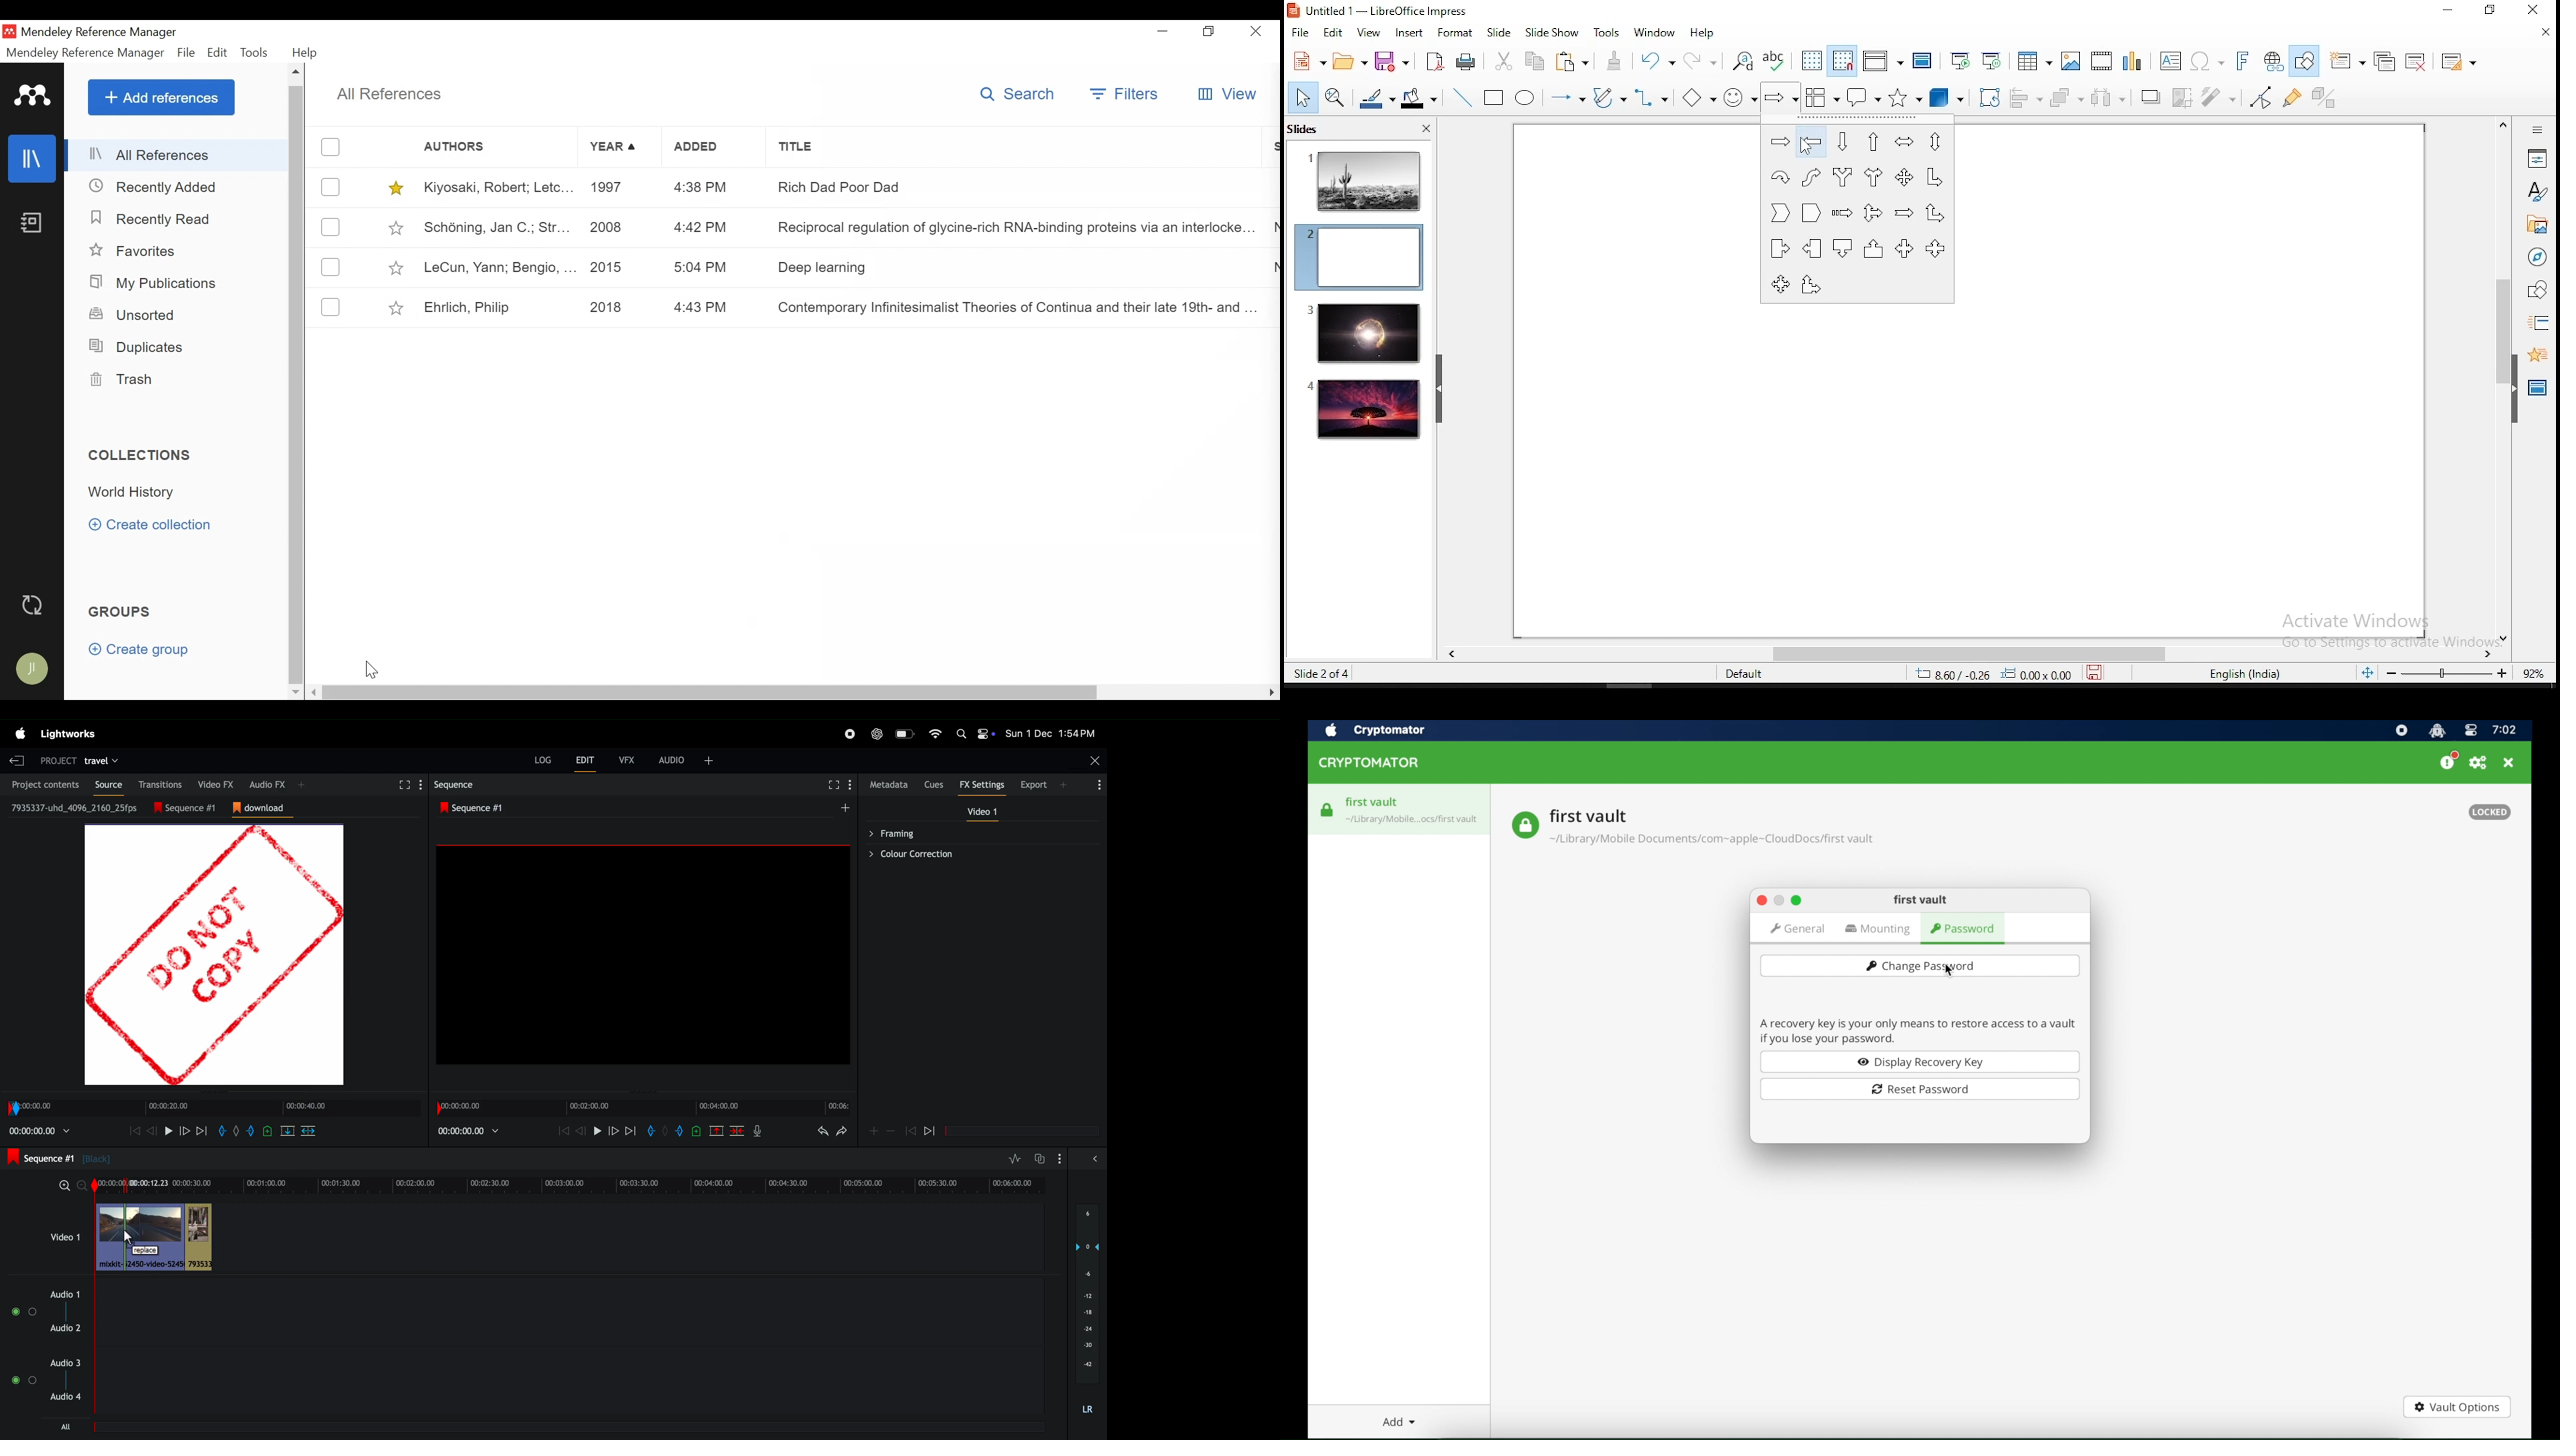 This screenshot has width=2576, height=1456. What do you see at coordinates (1654, 33) in the screenshot?
I see `window` at bounding box center [1654, 33].